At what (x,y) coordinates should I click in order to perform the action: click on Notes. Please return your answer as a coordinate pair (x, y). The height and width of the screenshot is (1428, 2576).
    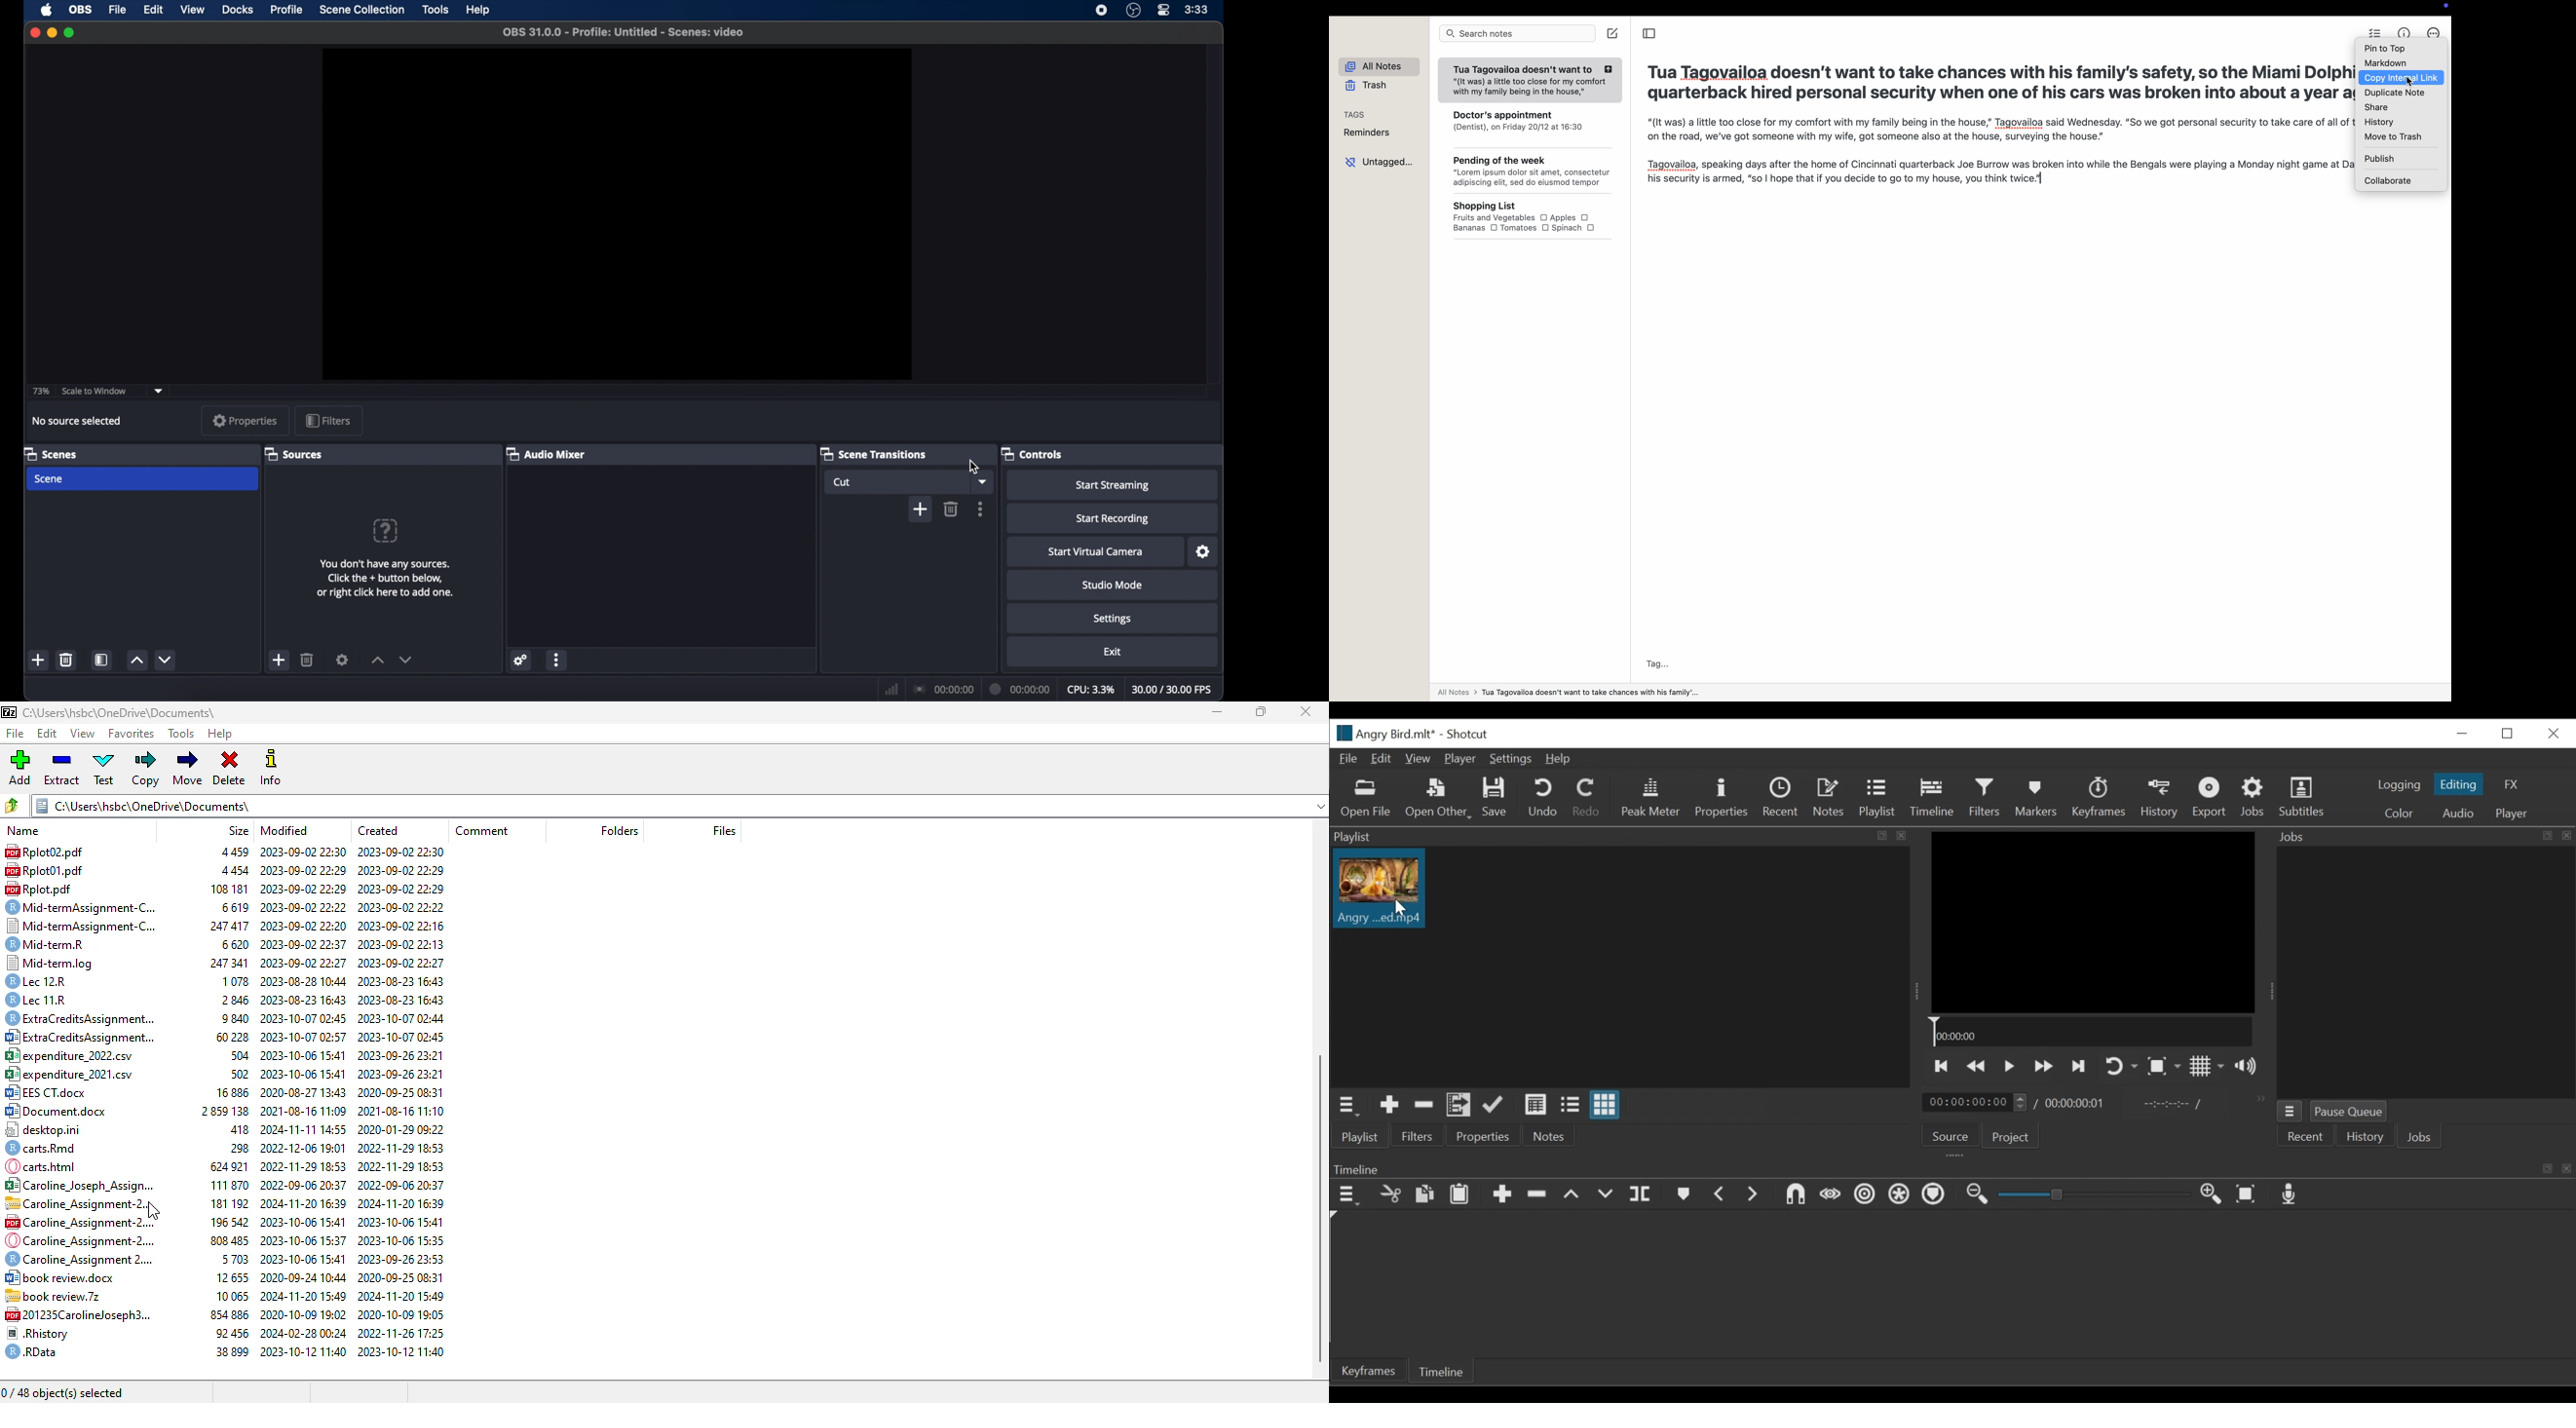
    Looking at the image, I should click on (1829, 797).